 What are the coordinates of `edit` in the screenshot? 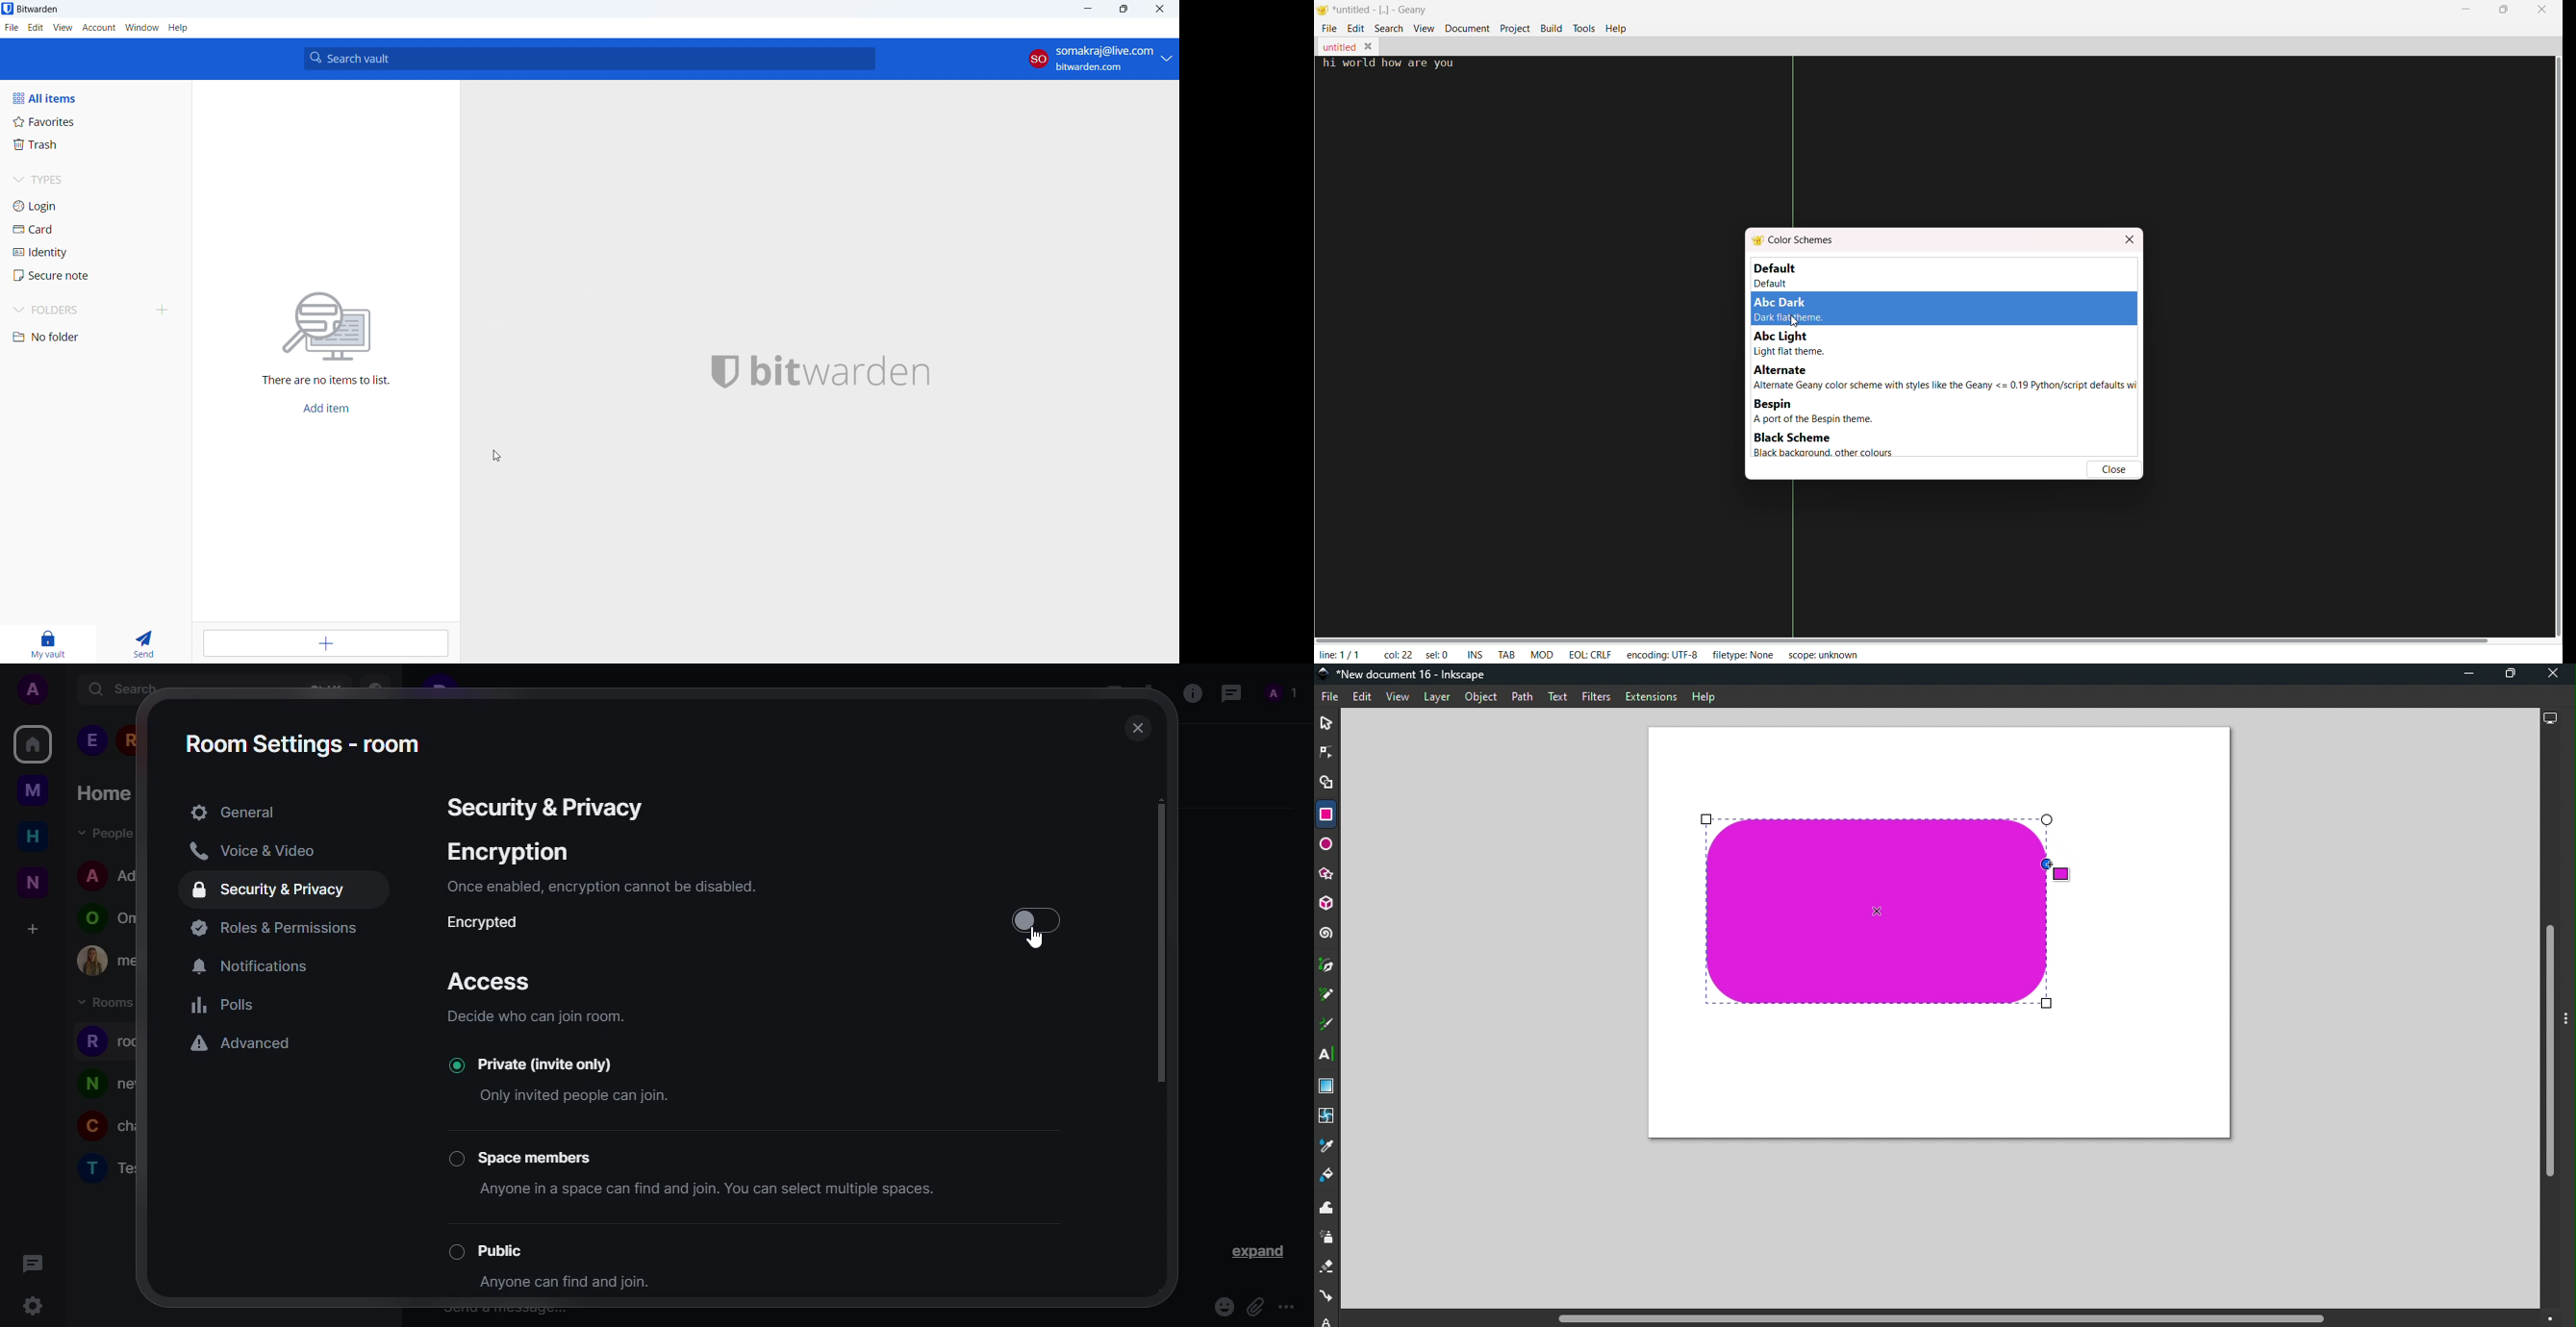 It's located at (36, 28).